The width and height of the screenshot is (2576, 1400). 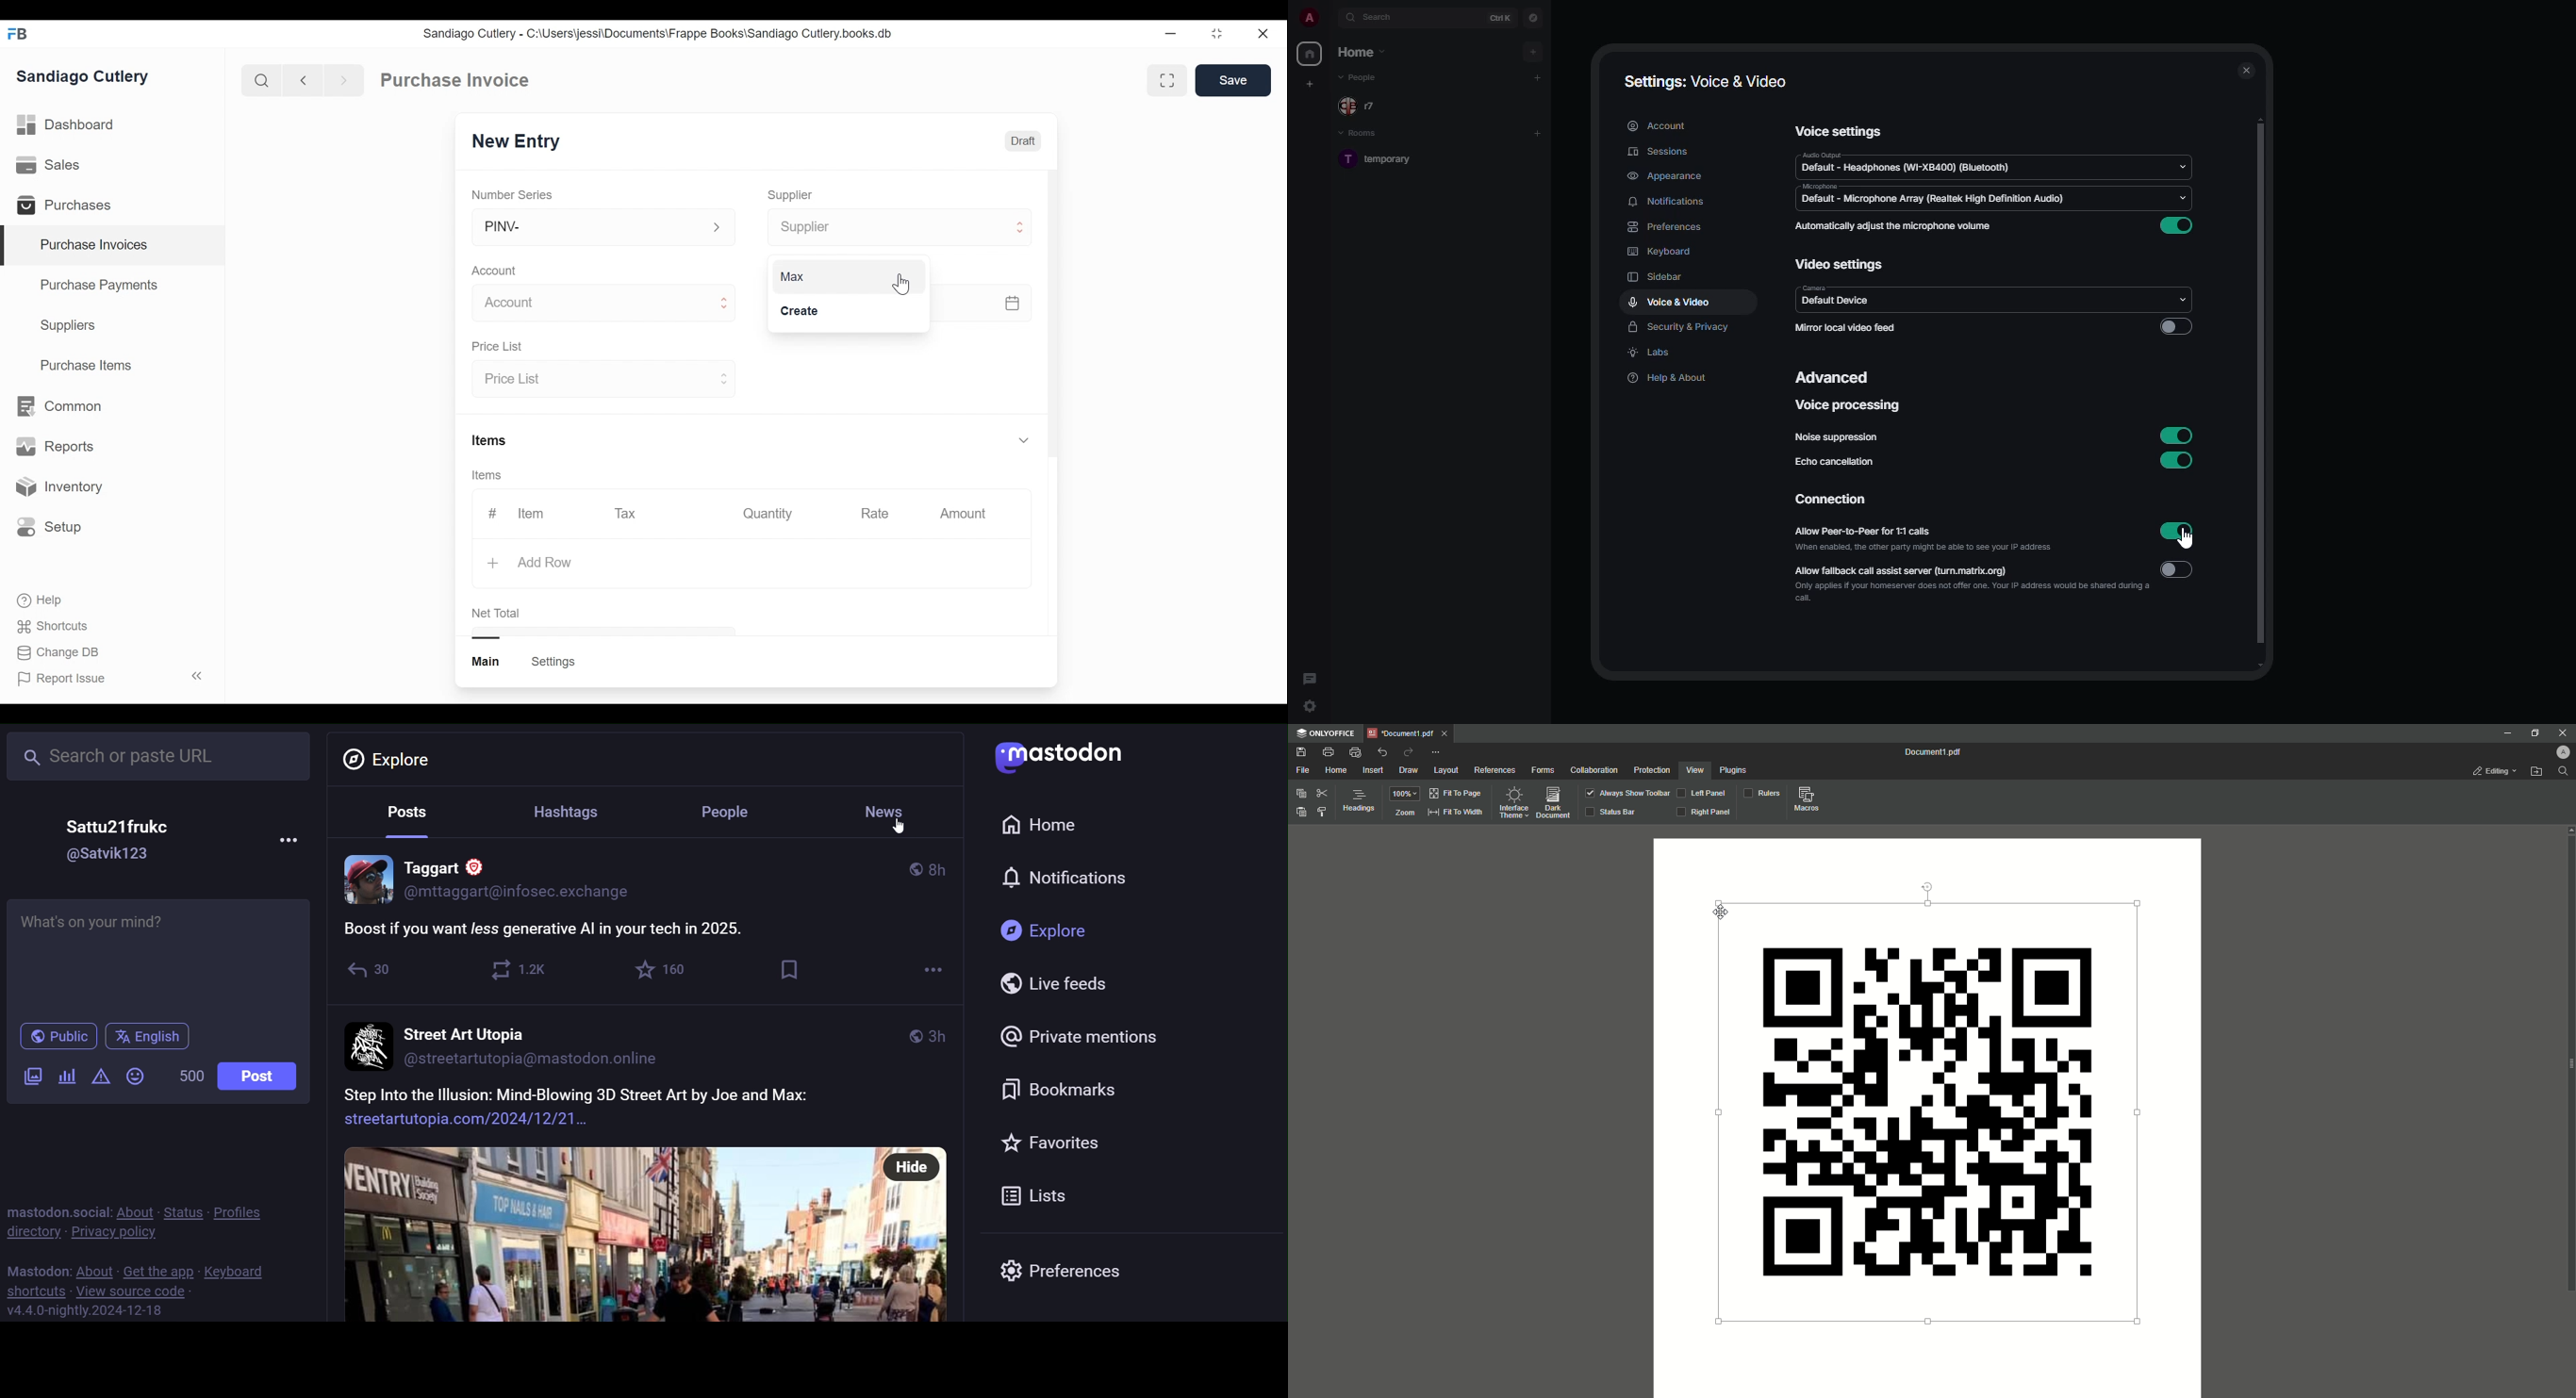 I want to click on Expand, so click(x=1020, y=227).